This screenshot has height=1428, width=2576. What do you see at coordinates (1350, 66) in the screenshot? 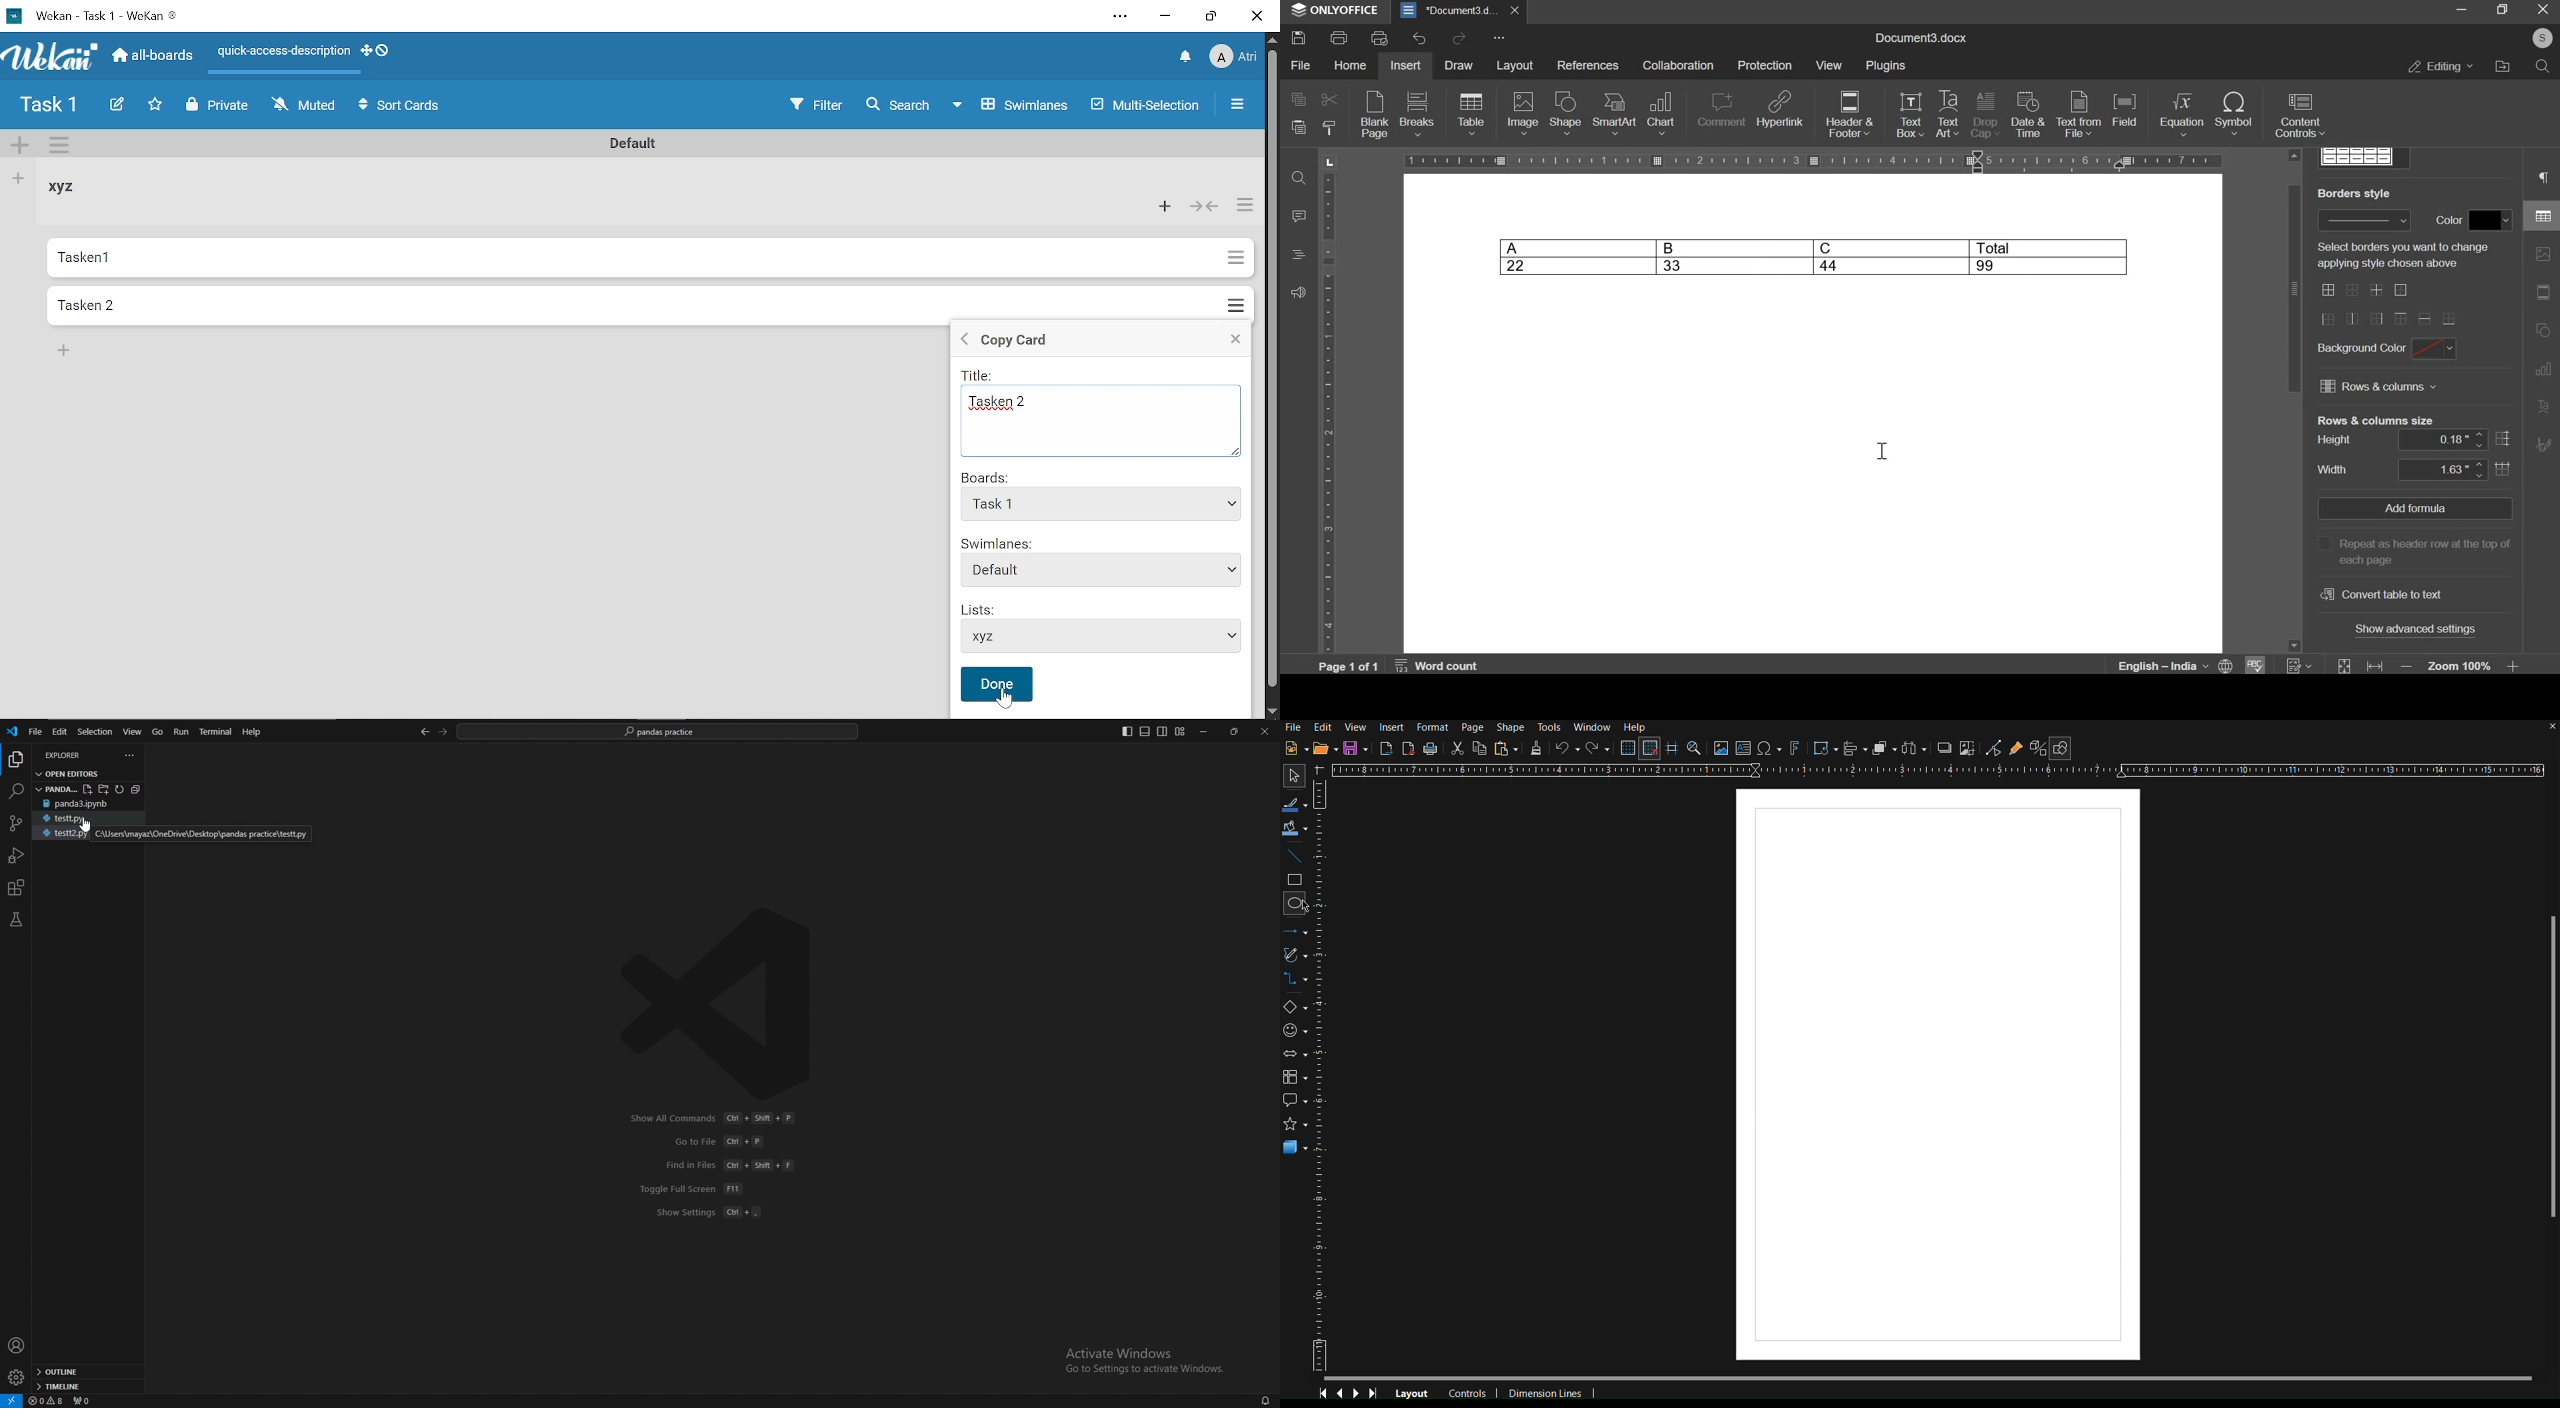
I see `home` at bounding box center [1350, 66].